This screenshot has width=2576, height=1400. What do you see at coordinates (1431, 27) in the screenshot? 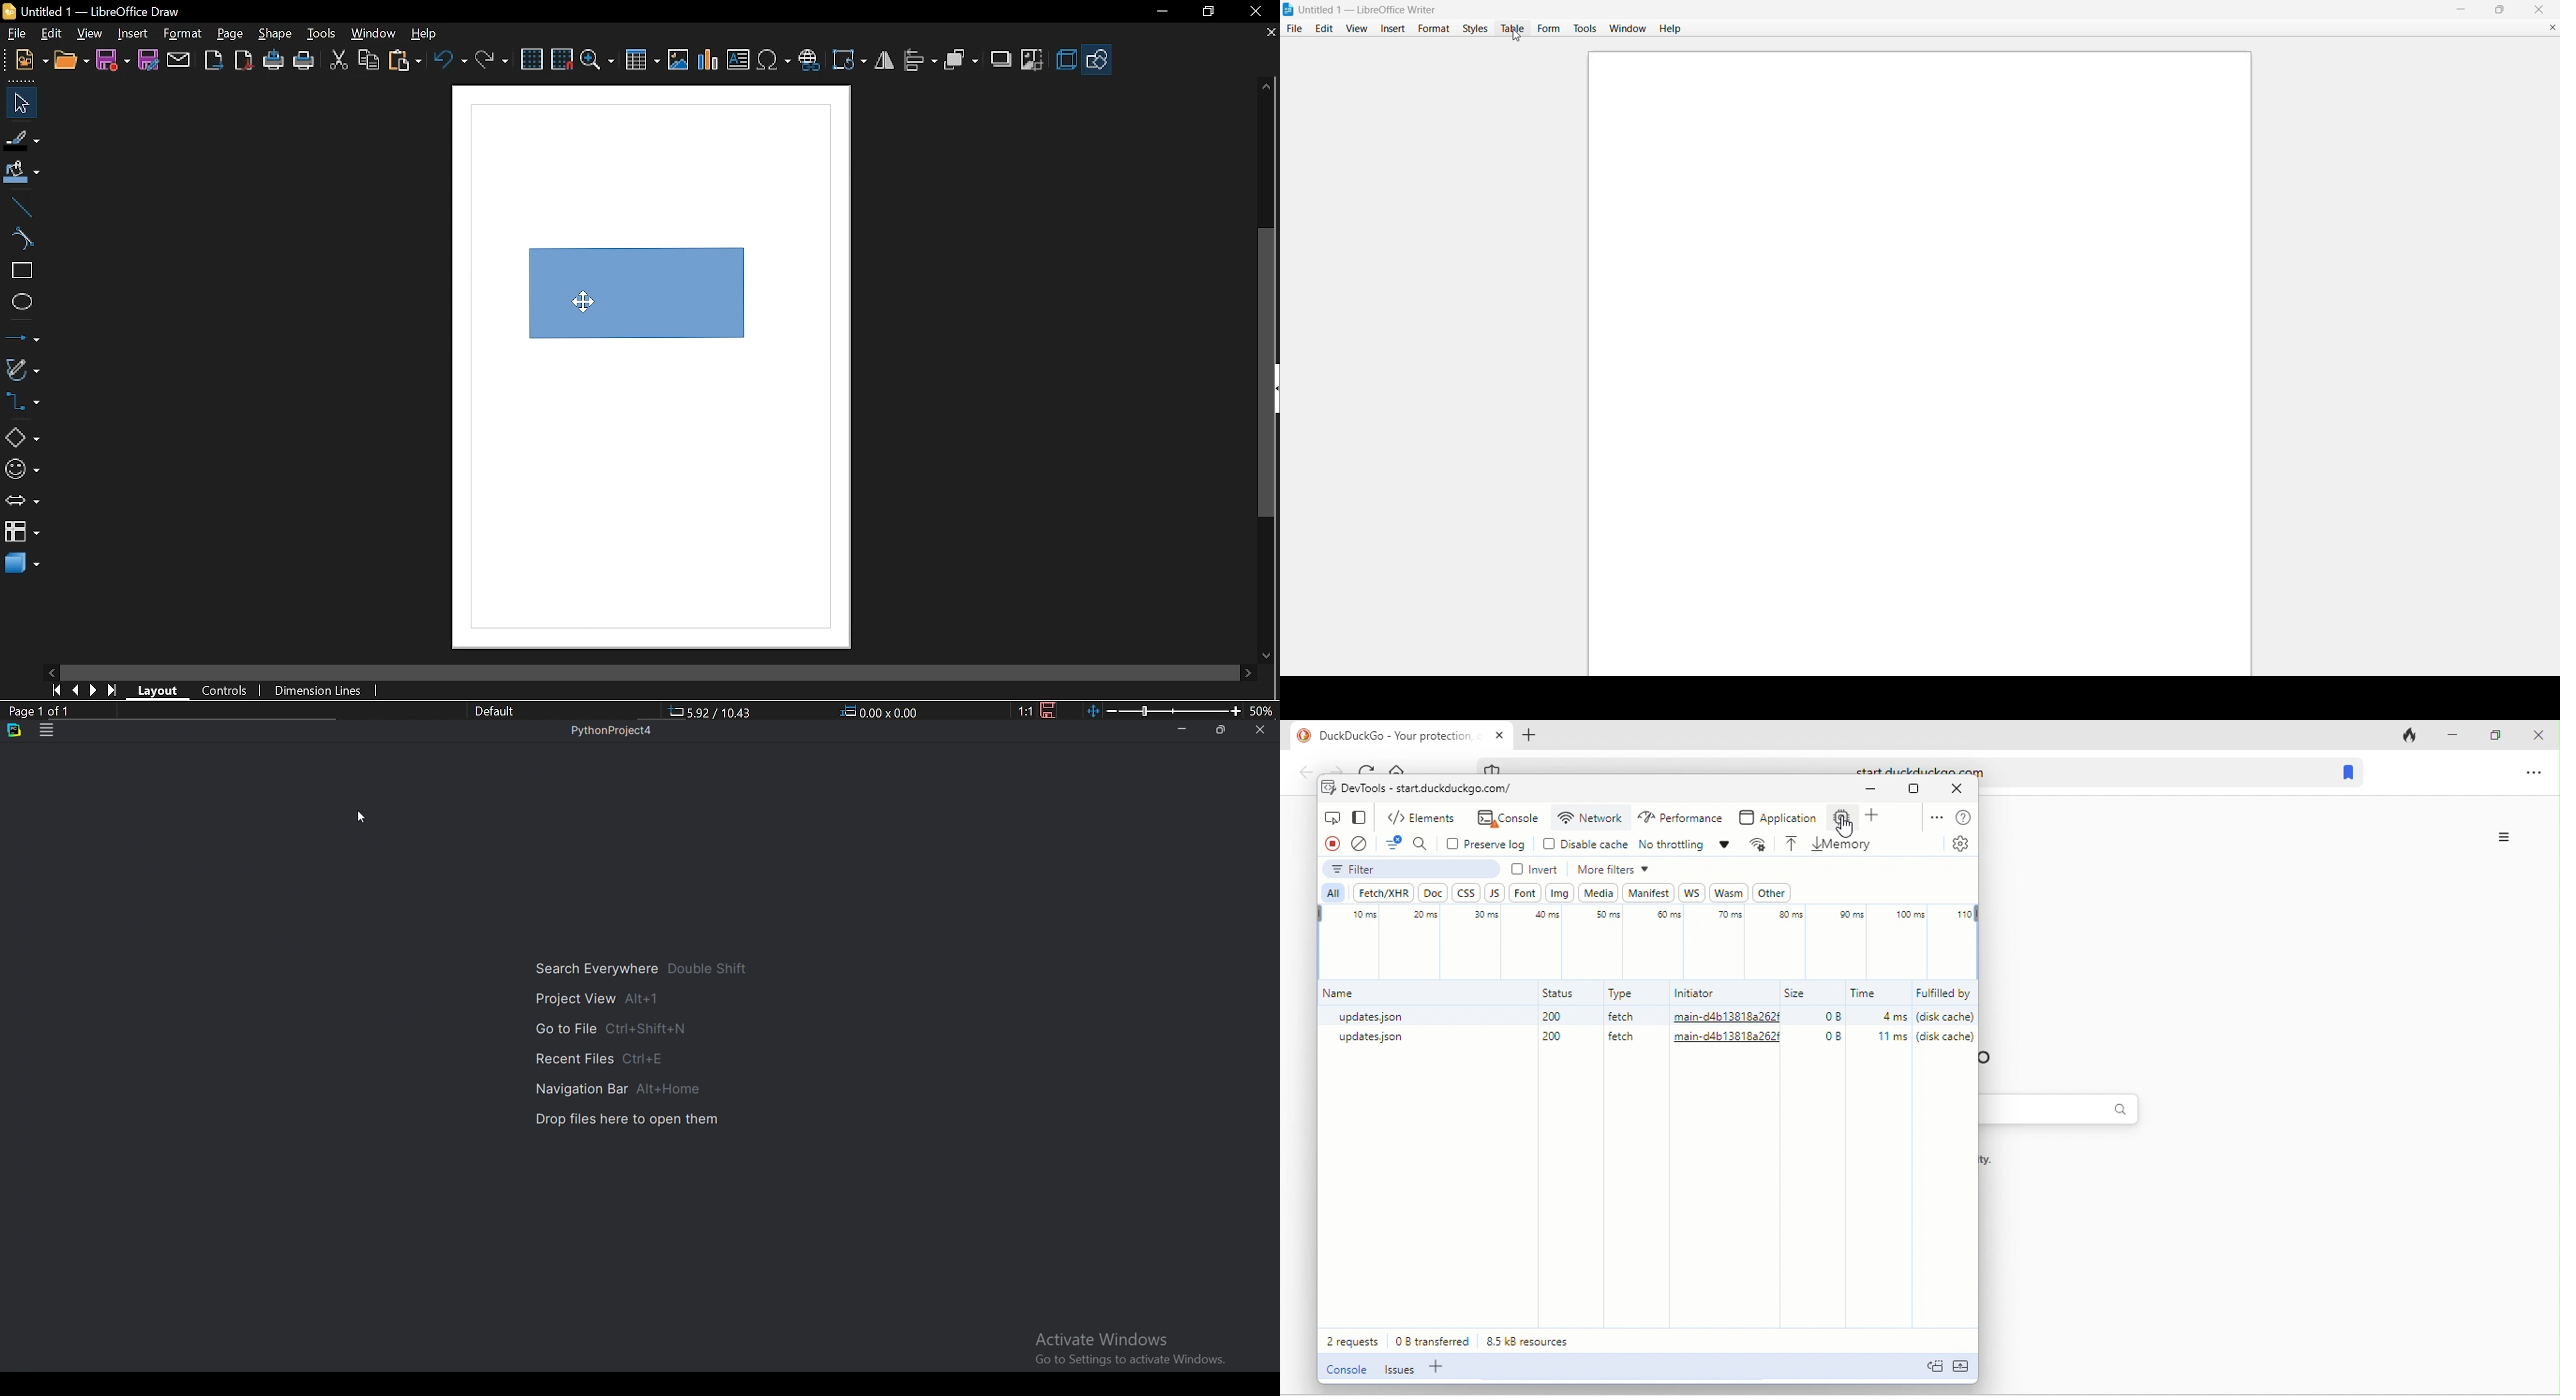
I see `format` at bounding box center [1431, 27].